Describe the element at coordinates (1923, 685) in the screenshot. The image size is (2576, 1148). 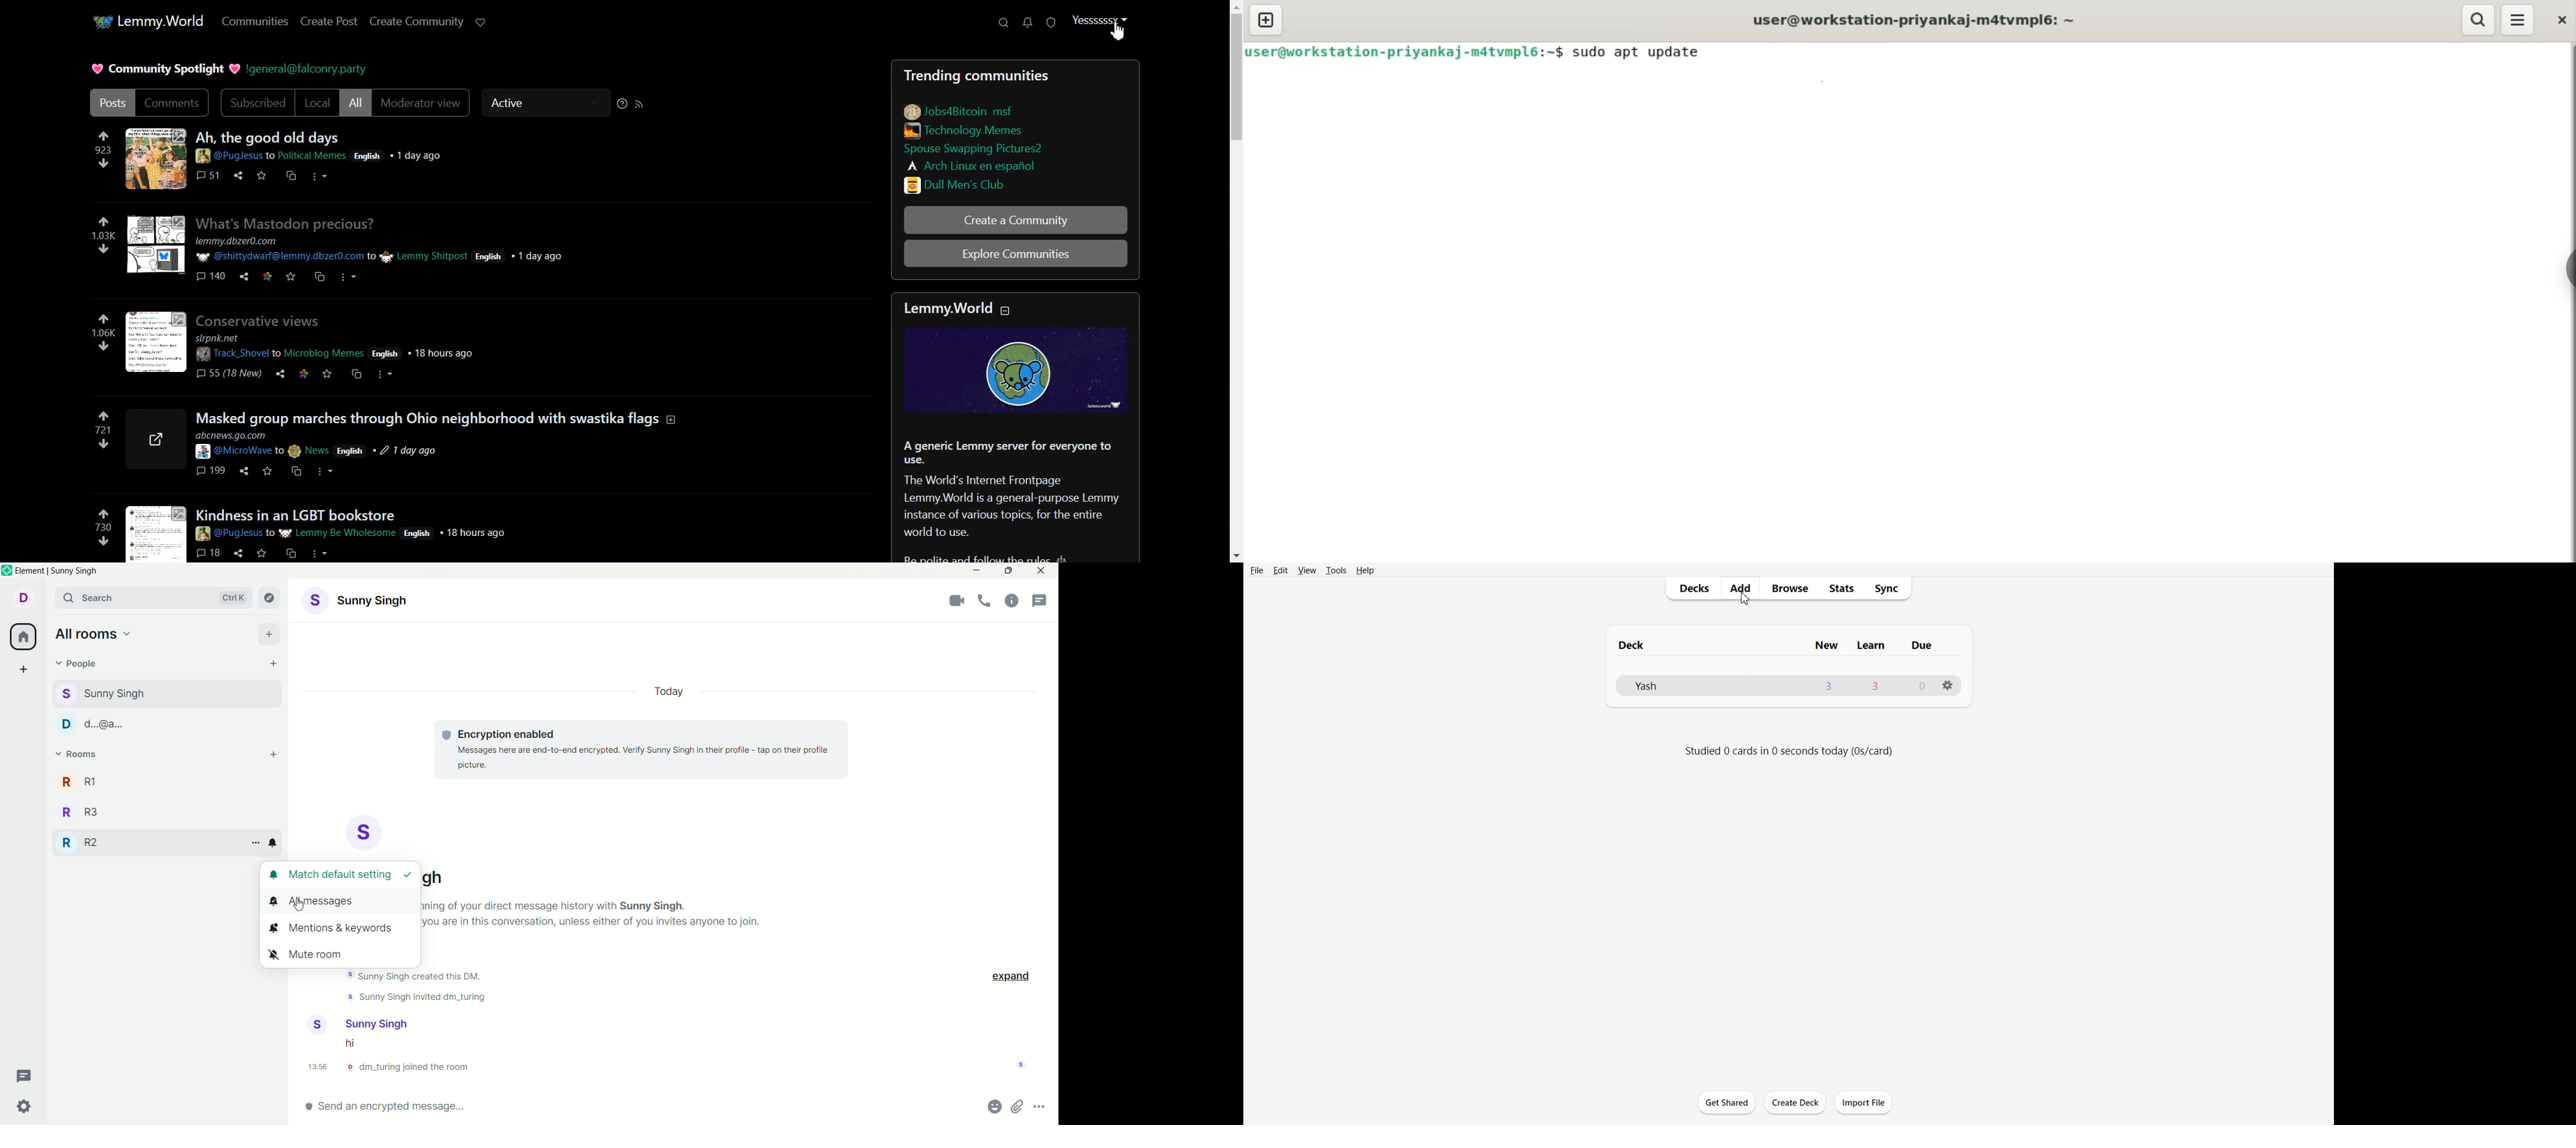
I see `0` at that location.